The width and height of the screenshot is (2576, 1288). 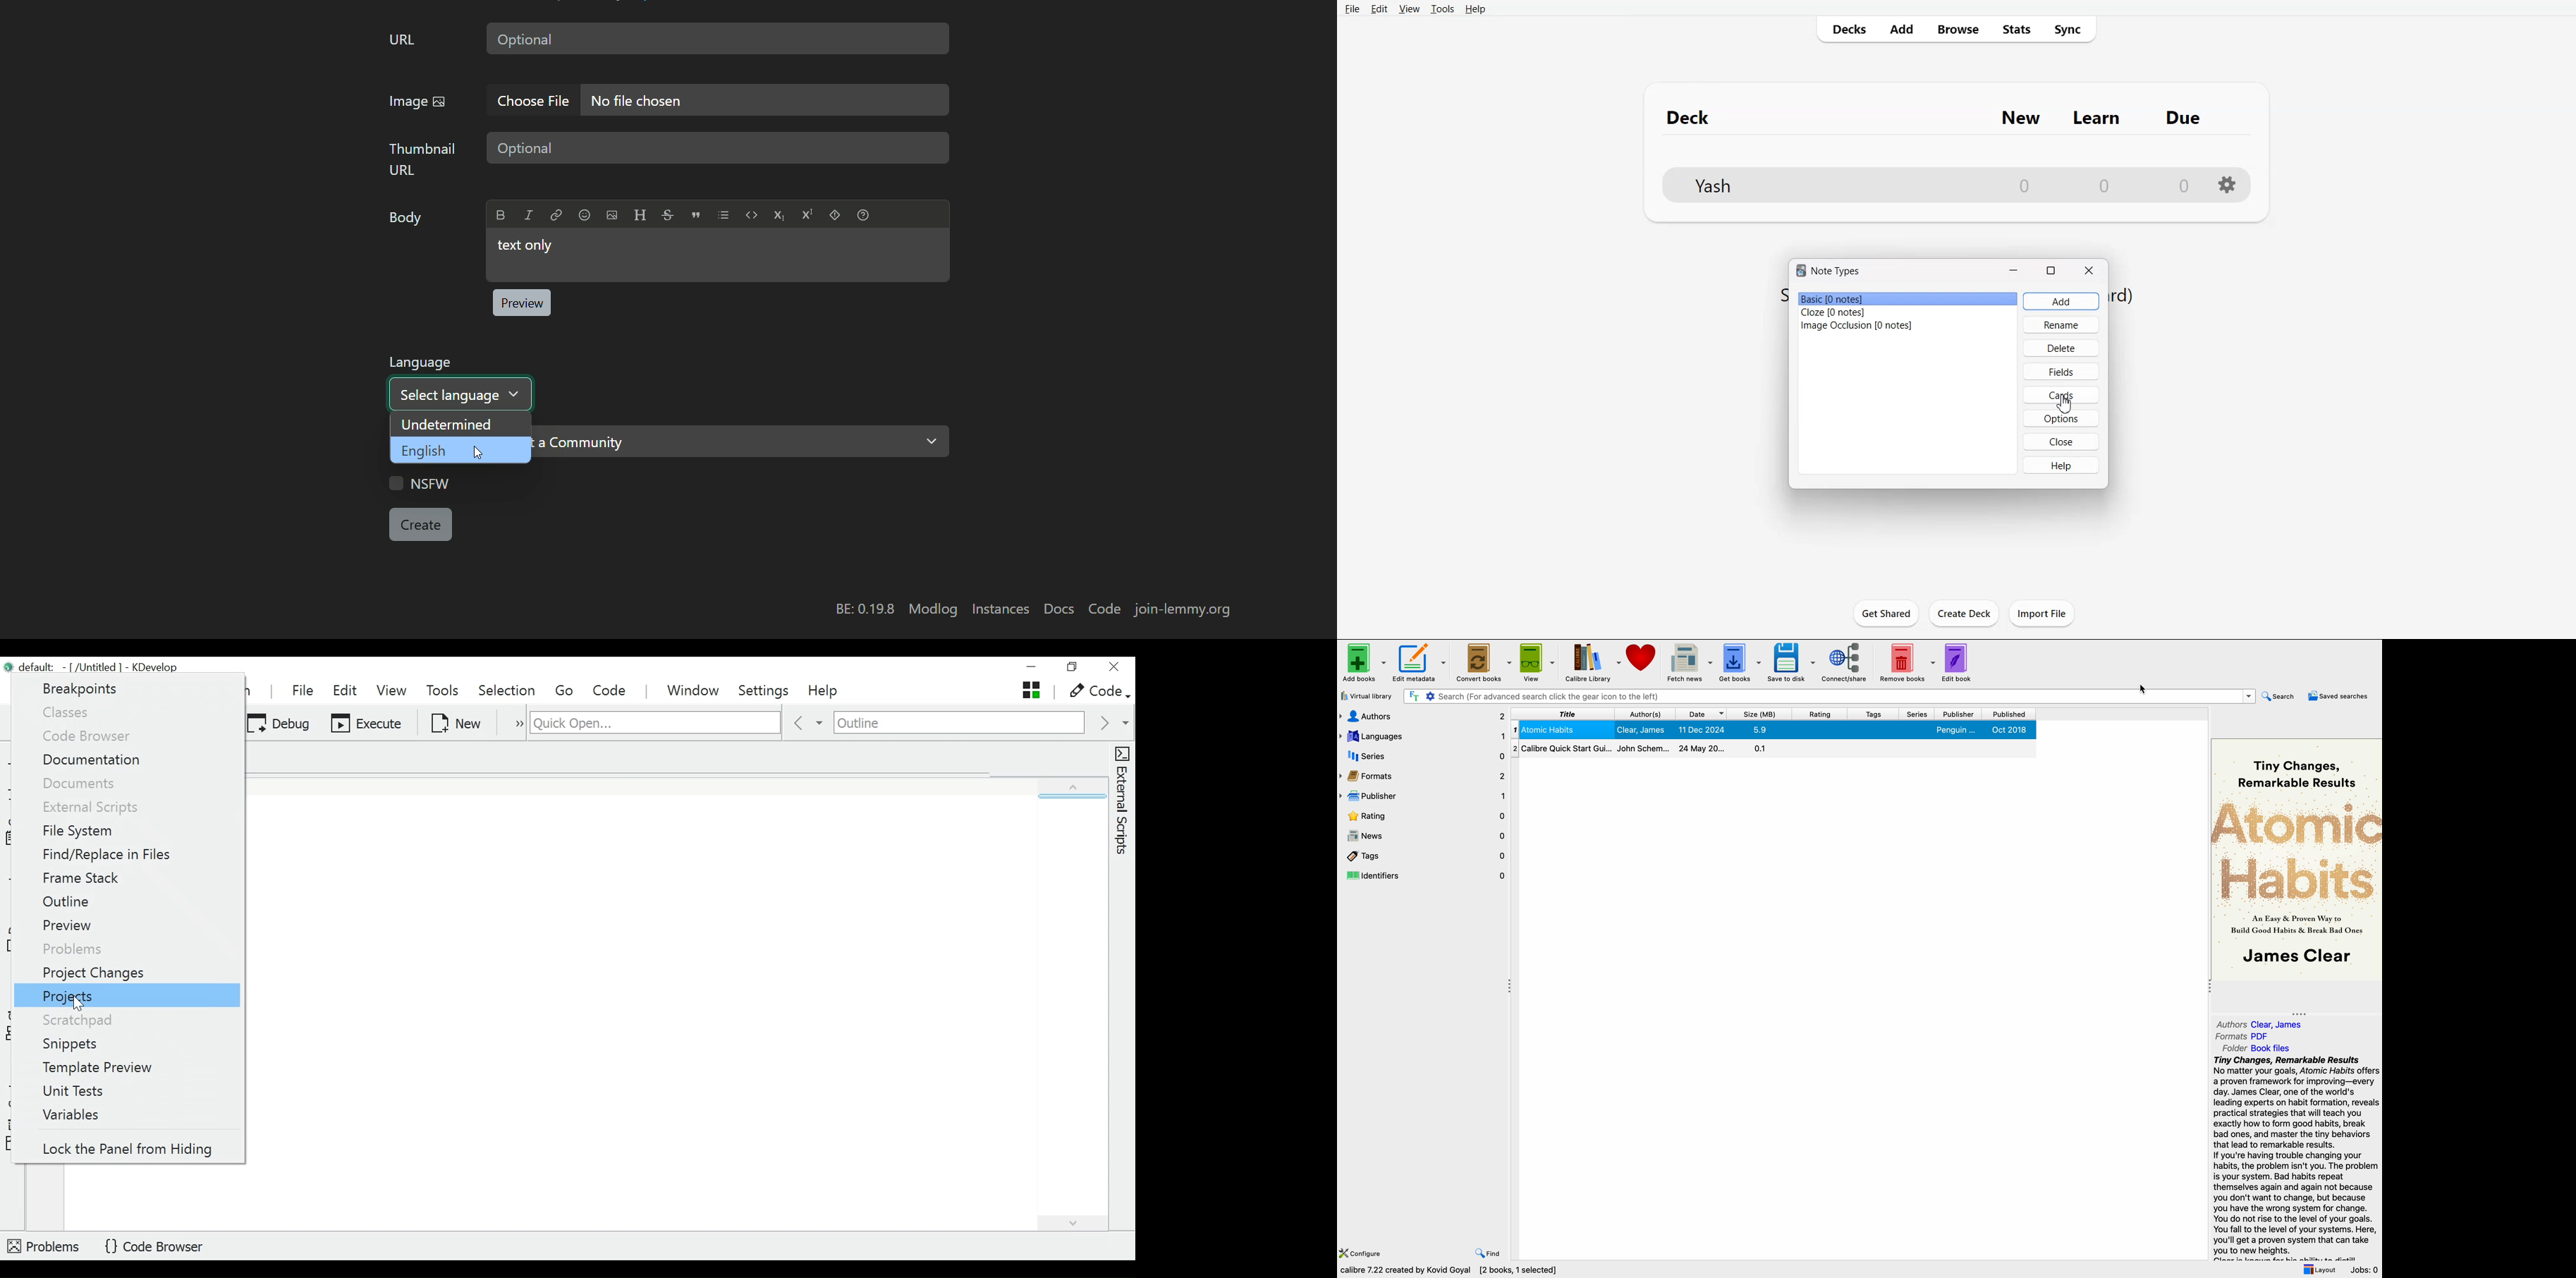 What do you see at coordinates (1702, 714) in the screenshot?
I see `date` at bounding box center [1702, 714].